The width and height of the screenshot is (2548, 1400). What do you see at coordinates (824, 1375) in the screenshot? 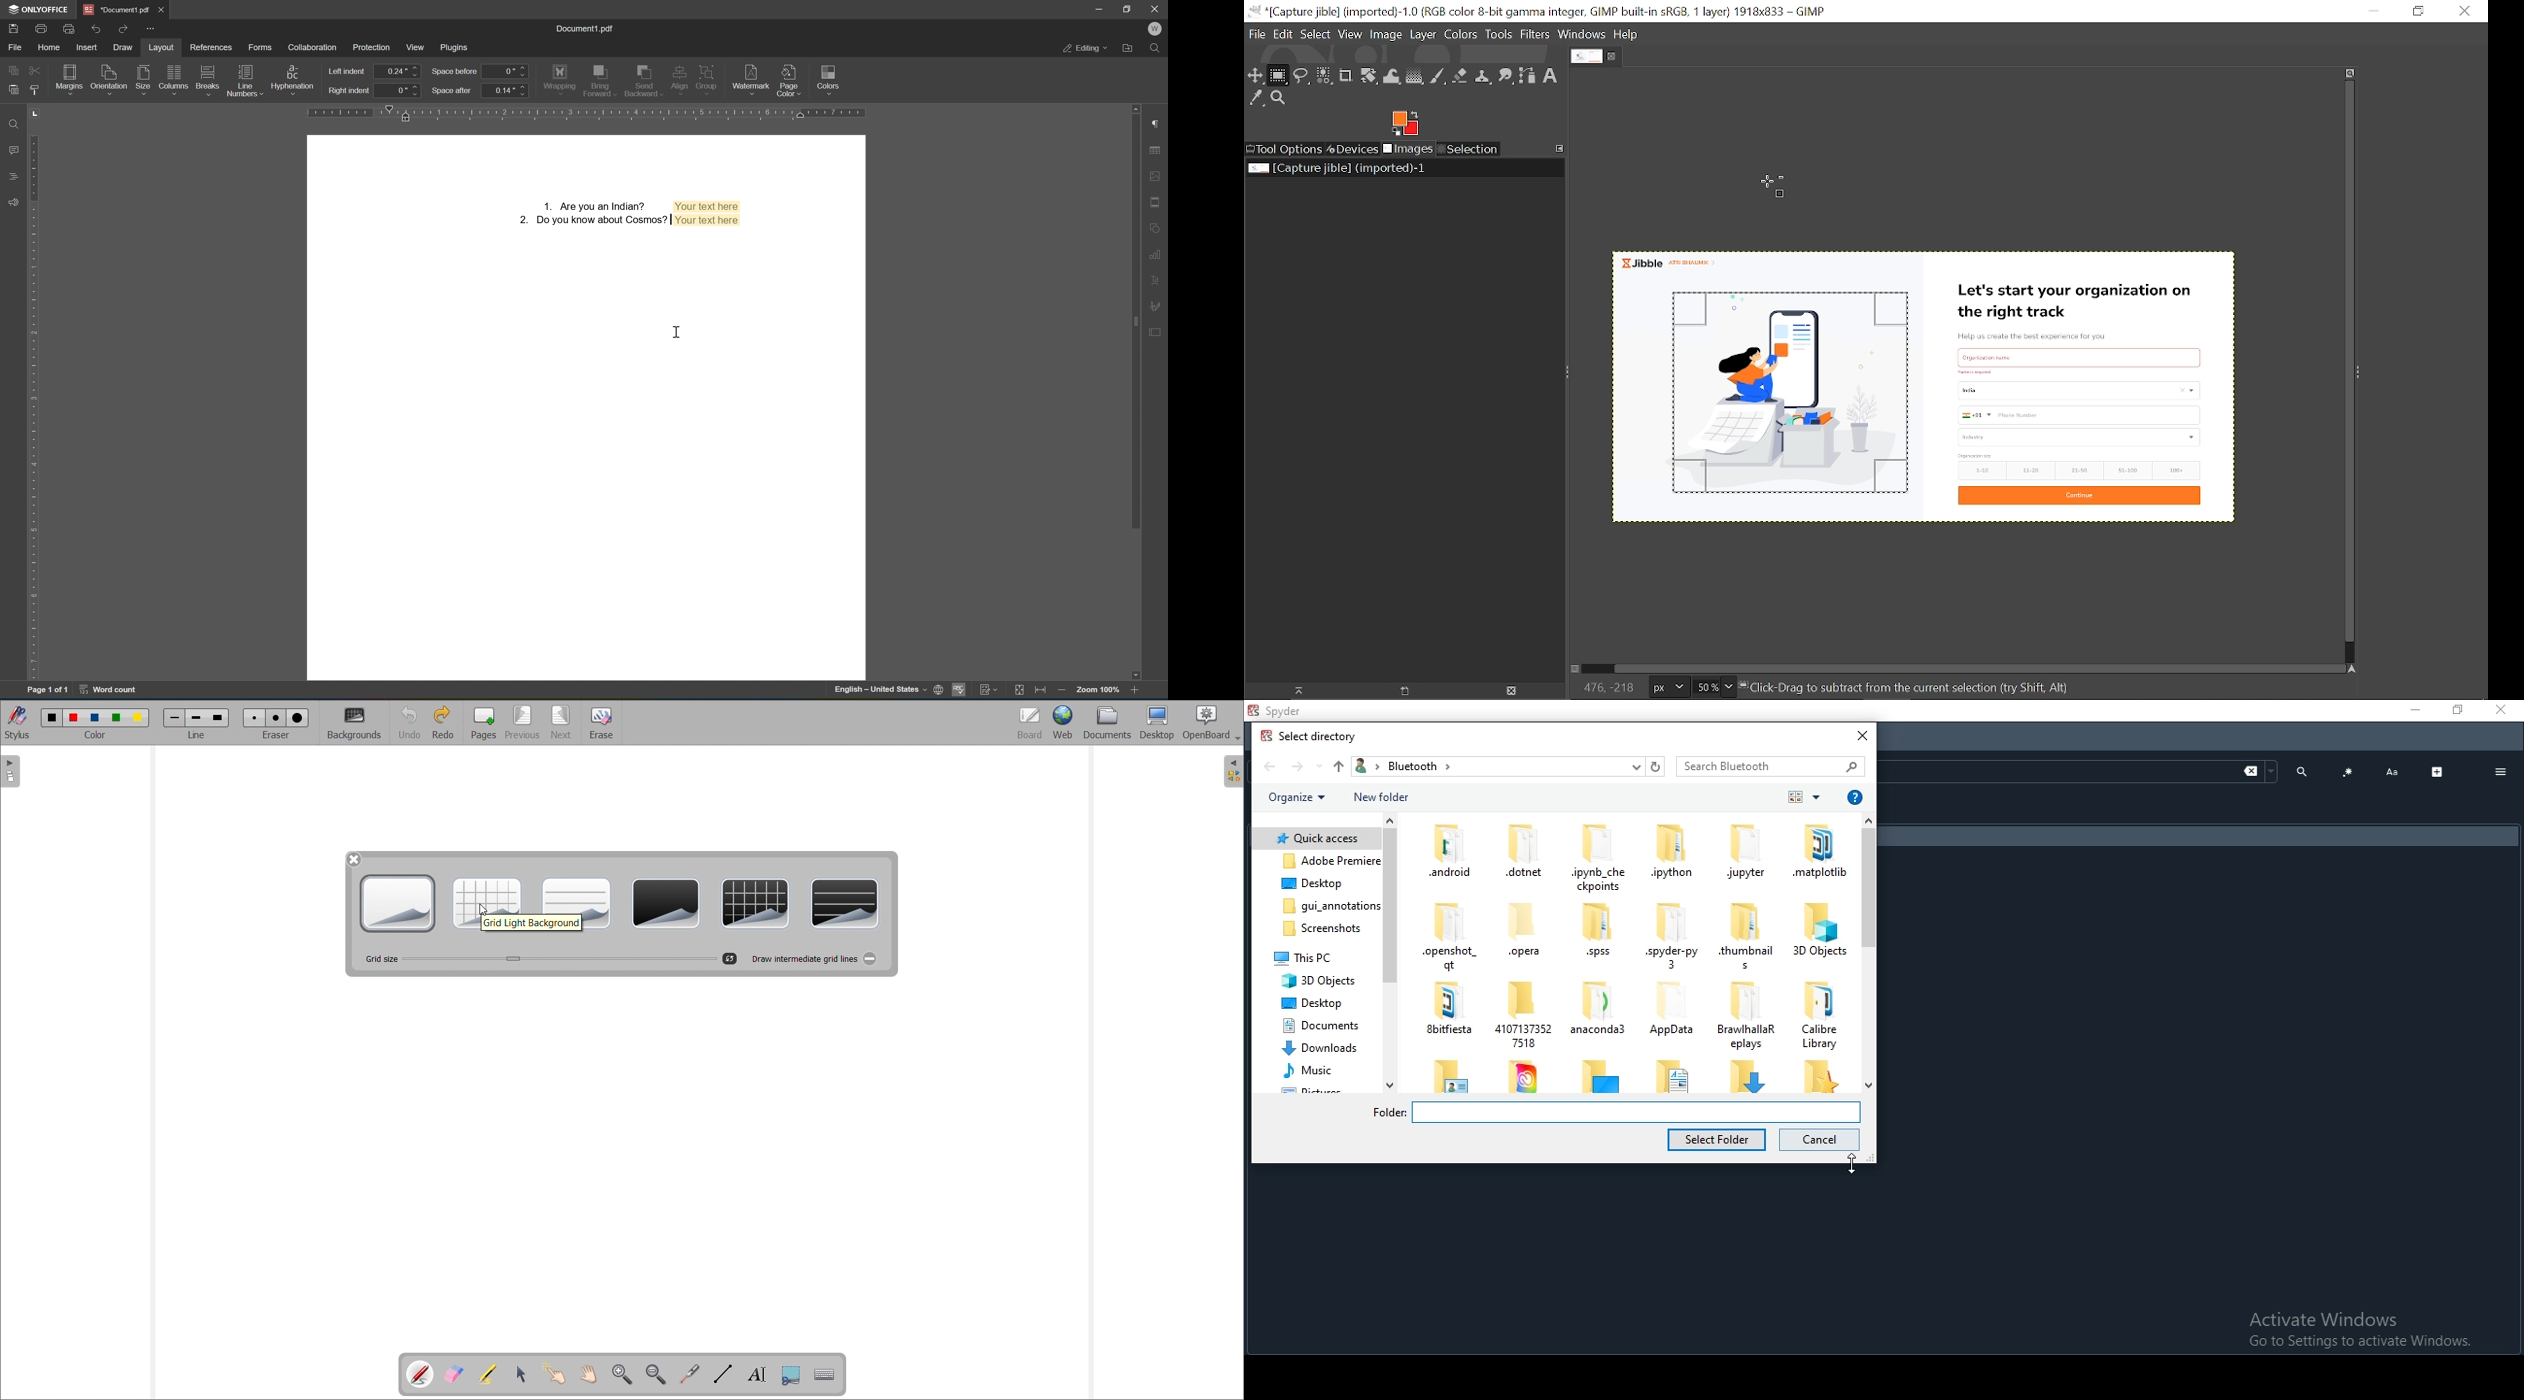
I see `Display virtual keyboard ` at bounding box center [824, 1375].